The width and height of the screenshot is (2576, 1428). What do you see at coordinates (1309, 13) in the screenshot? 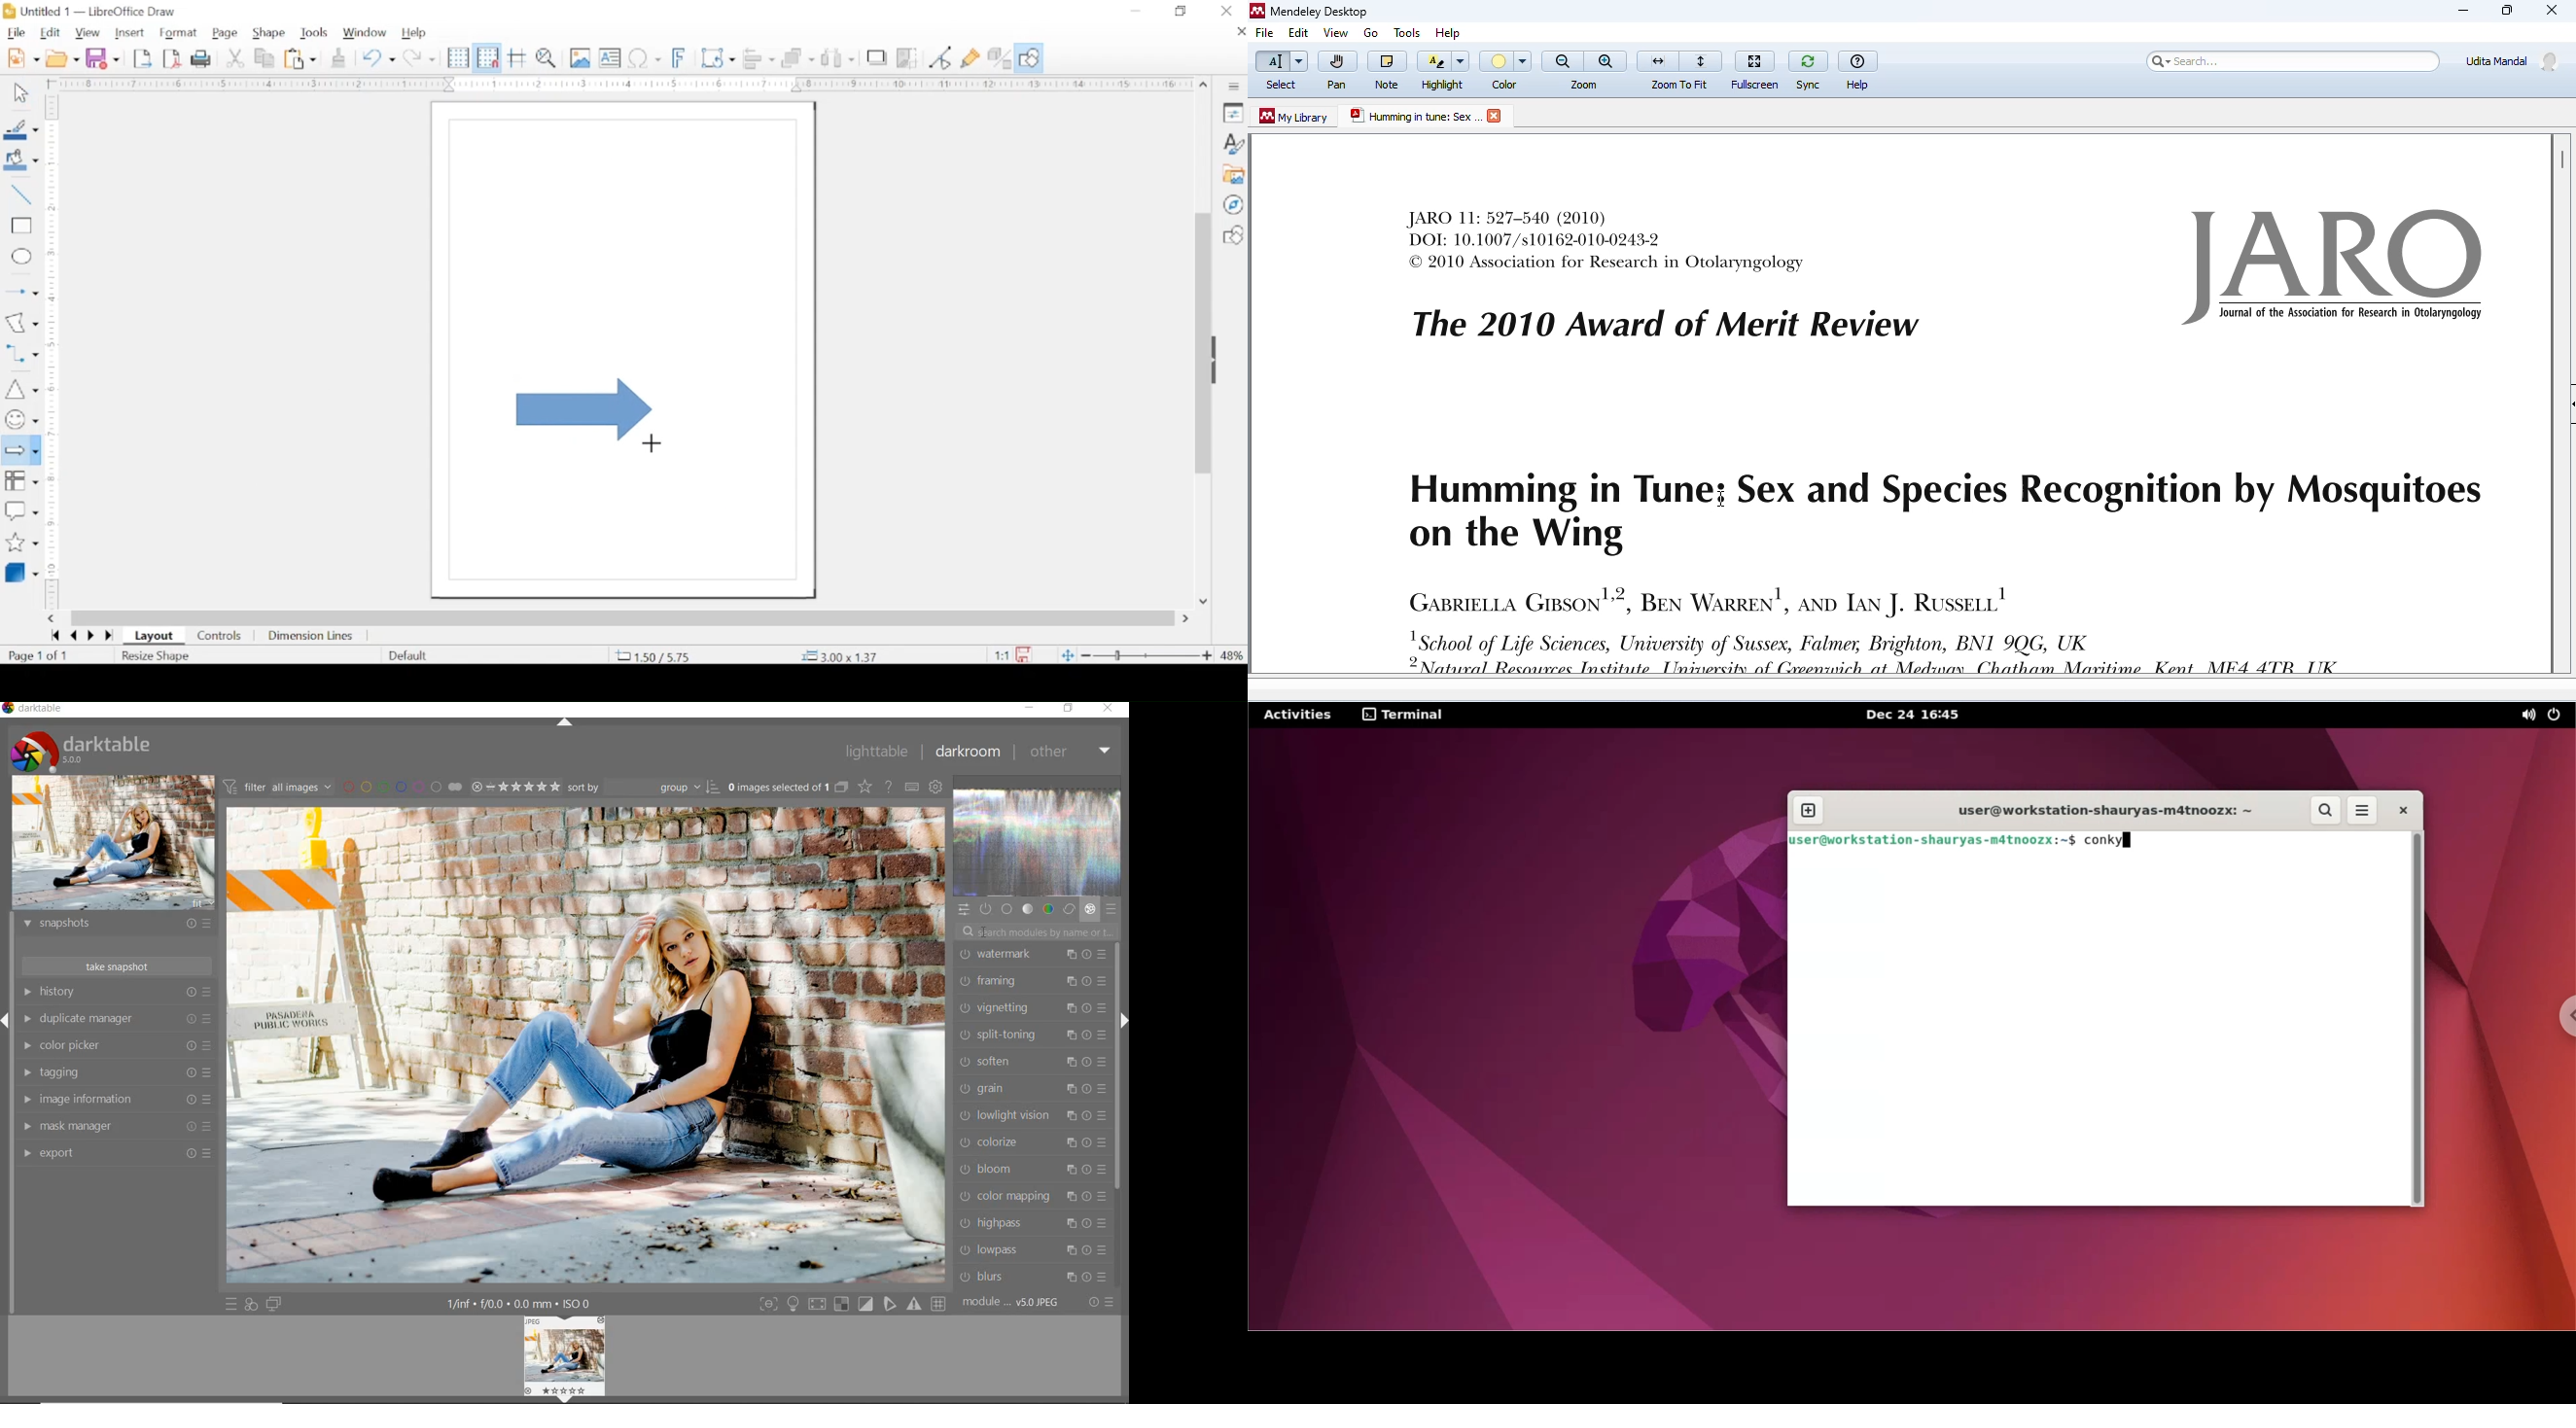
I see `Mendeley Desktop` at bounding box center [1309, 13].